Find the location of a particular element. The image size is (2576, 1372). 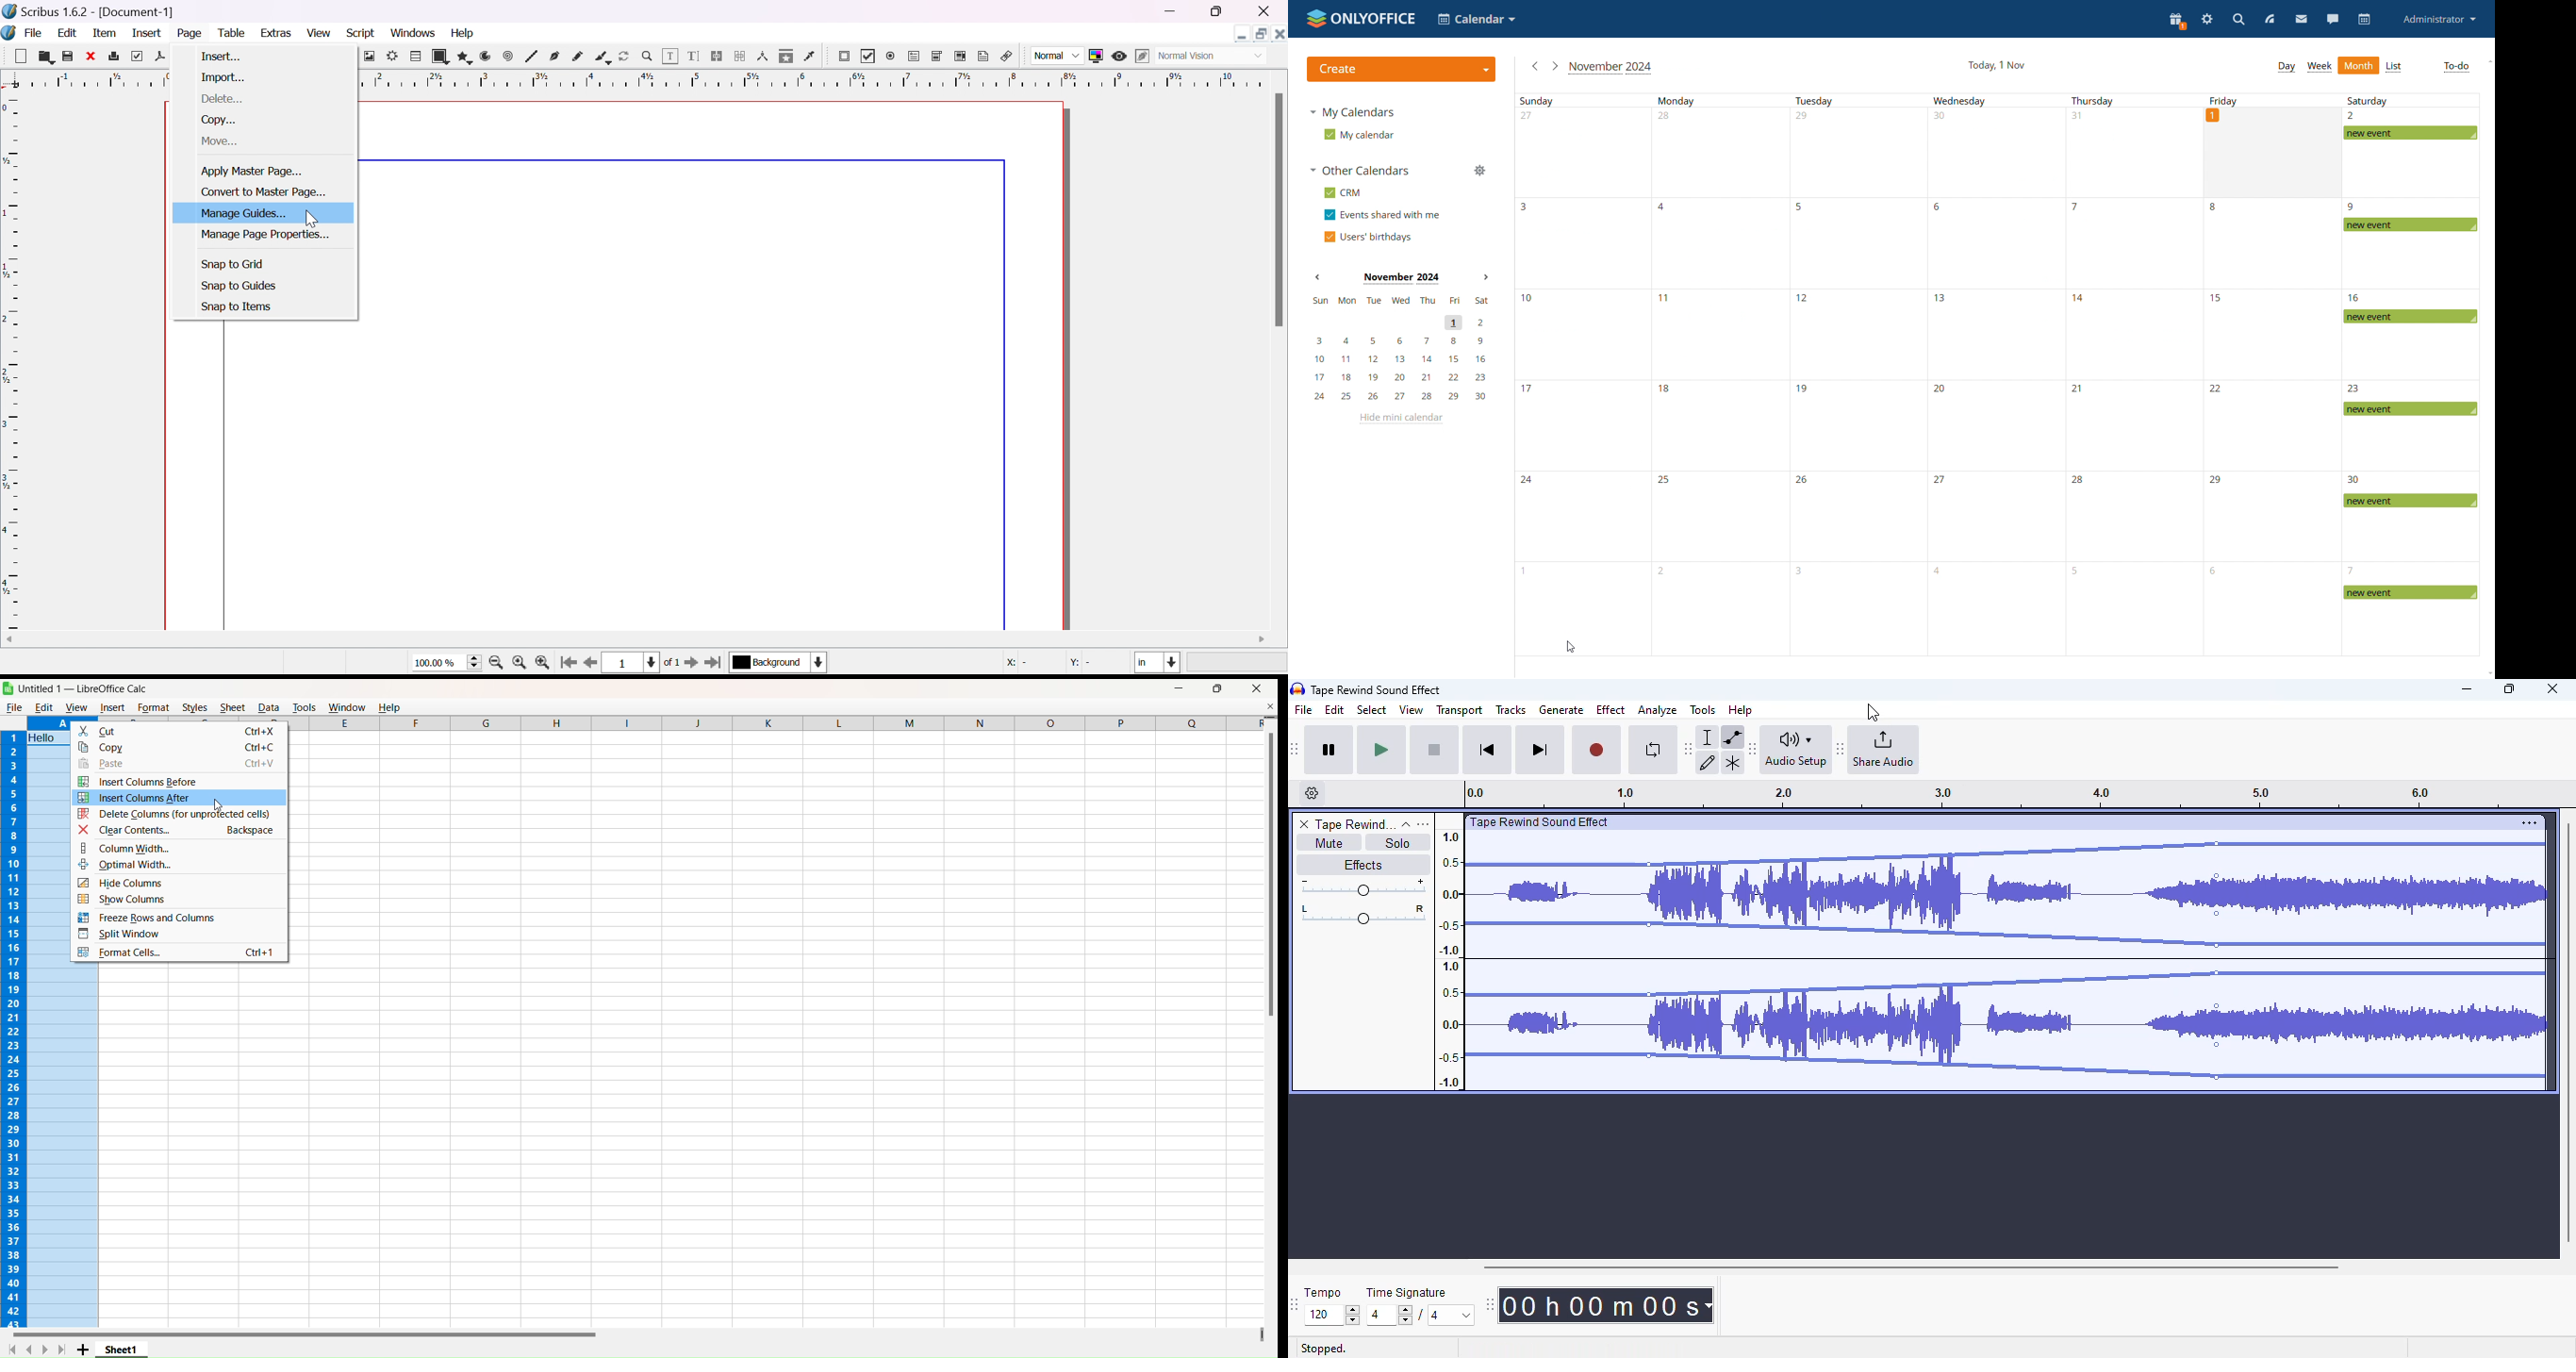

Move audacity time toolbar is located at coordinates (1489, 1304).